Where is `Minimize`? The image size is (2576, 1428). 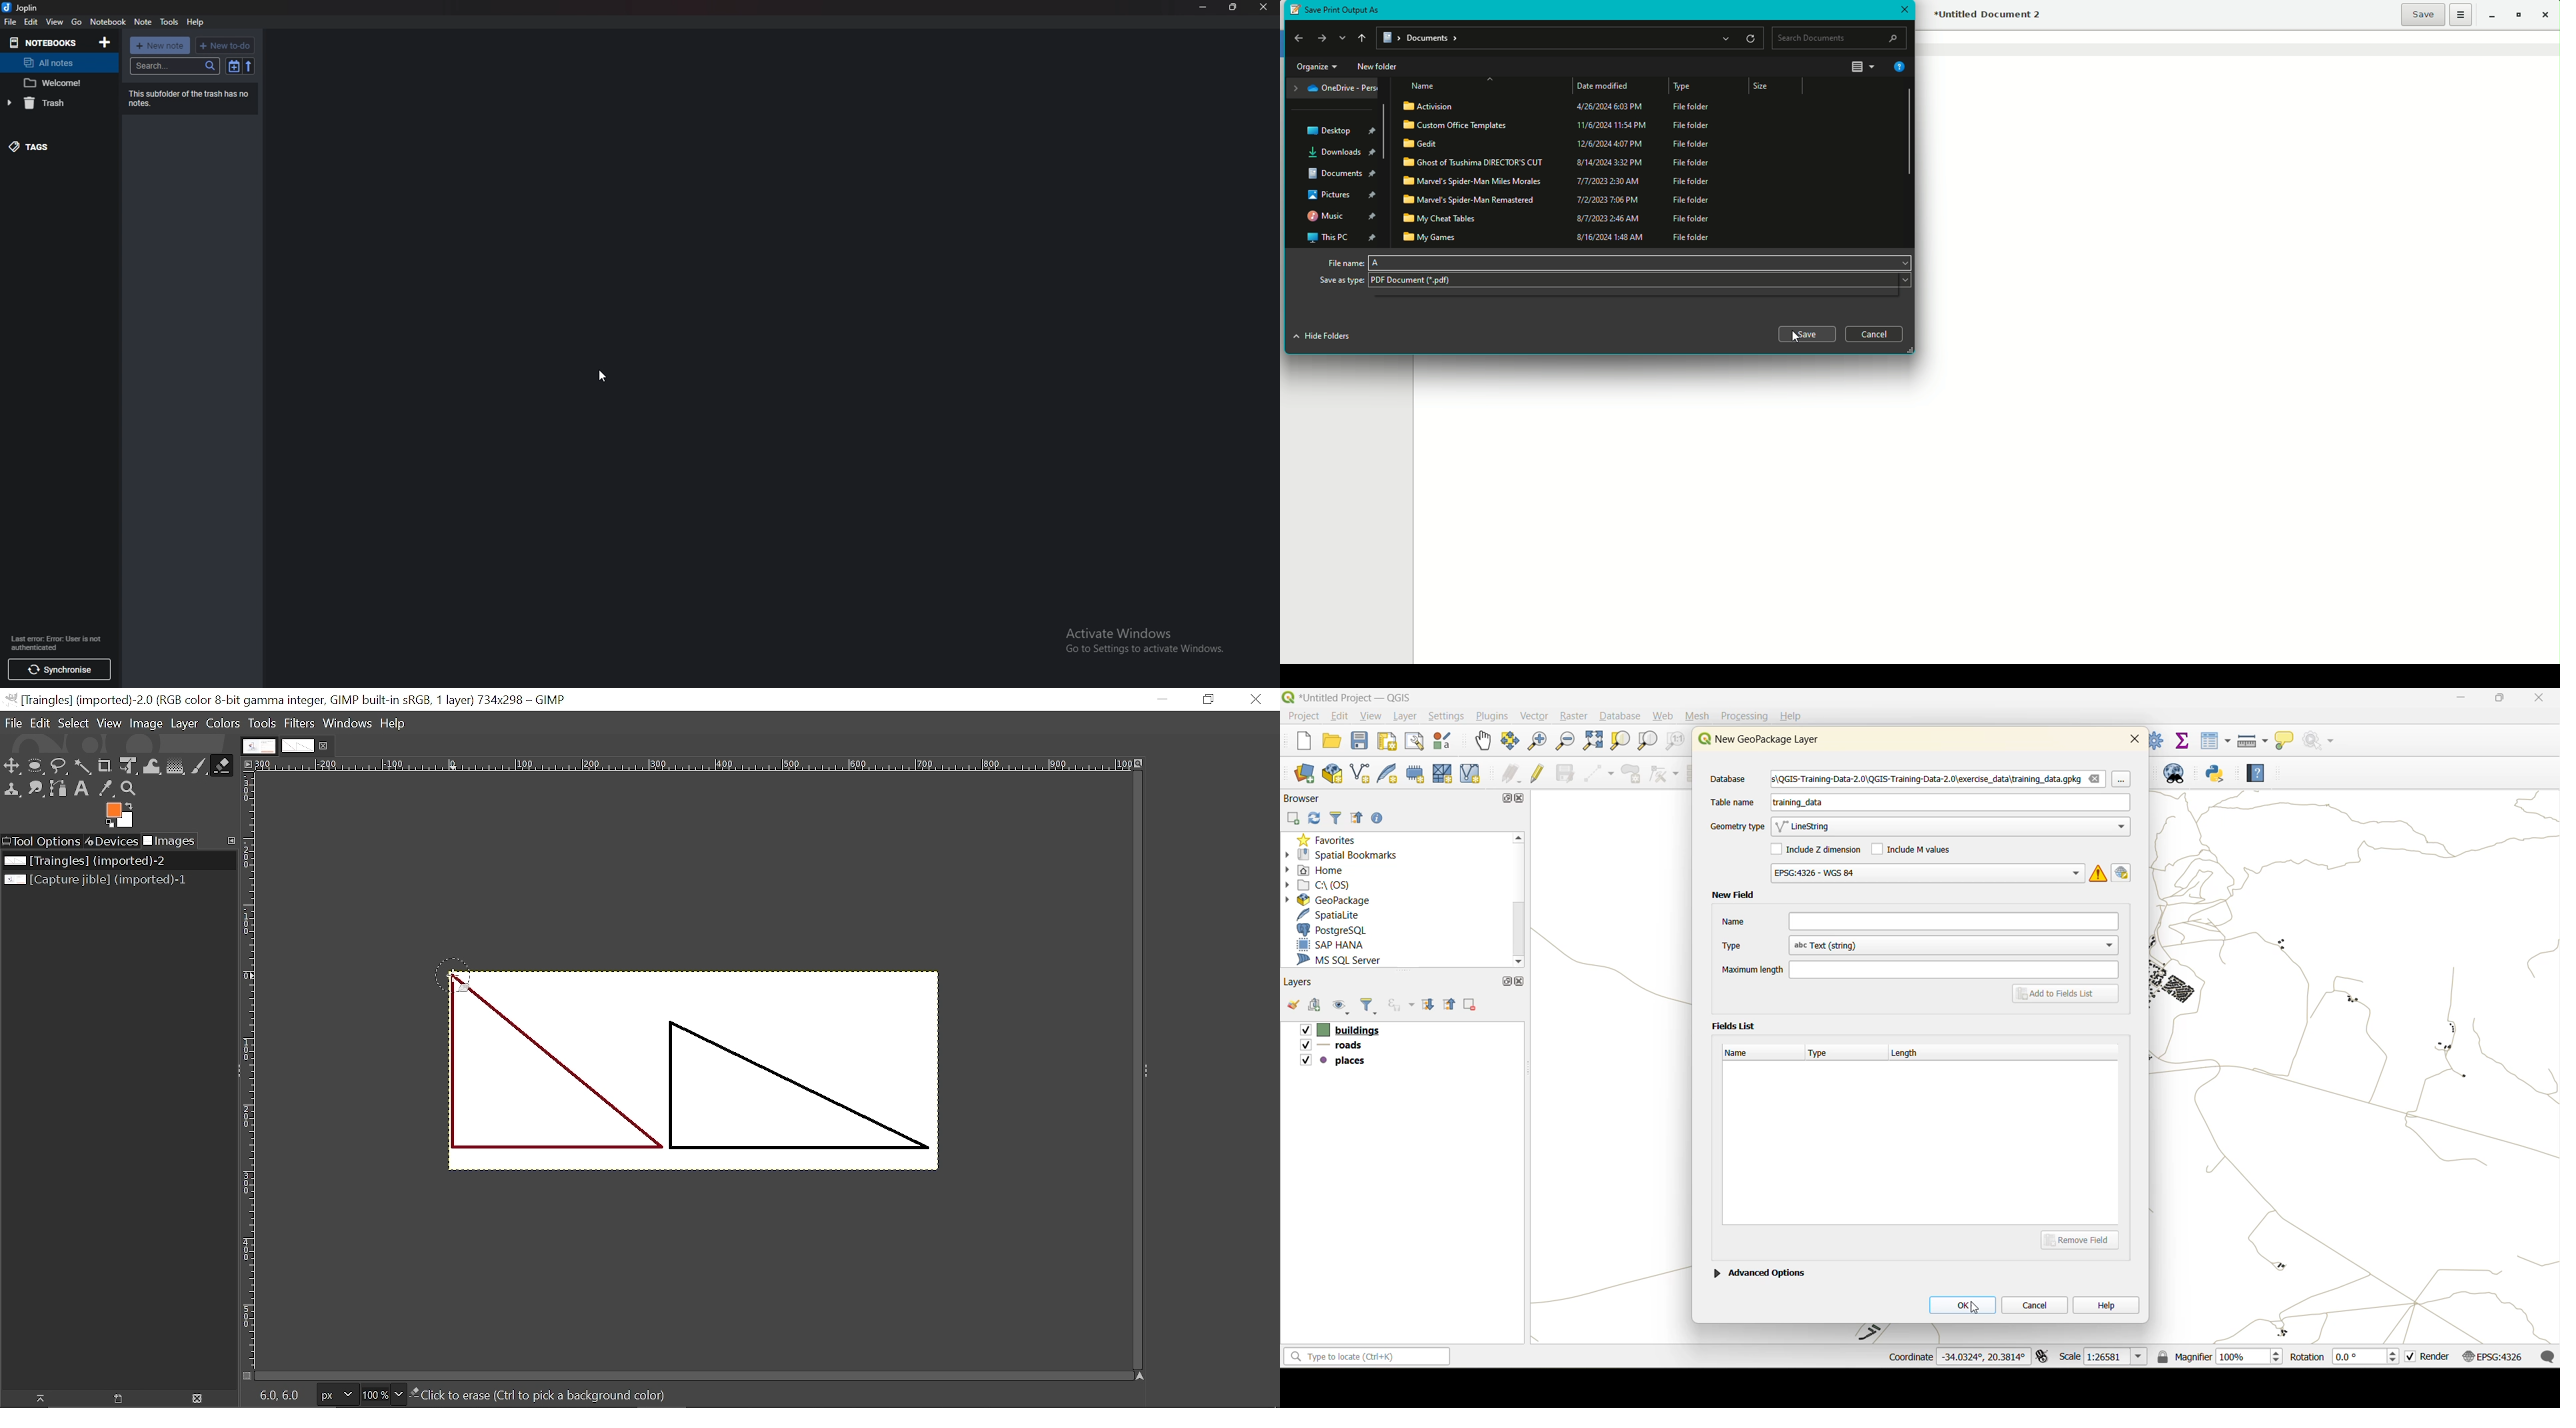
Minimize is located at coordinates (1162, 700).